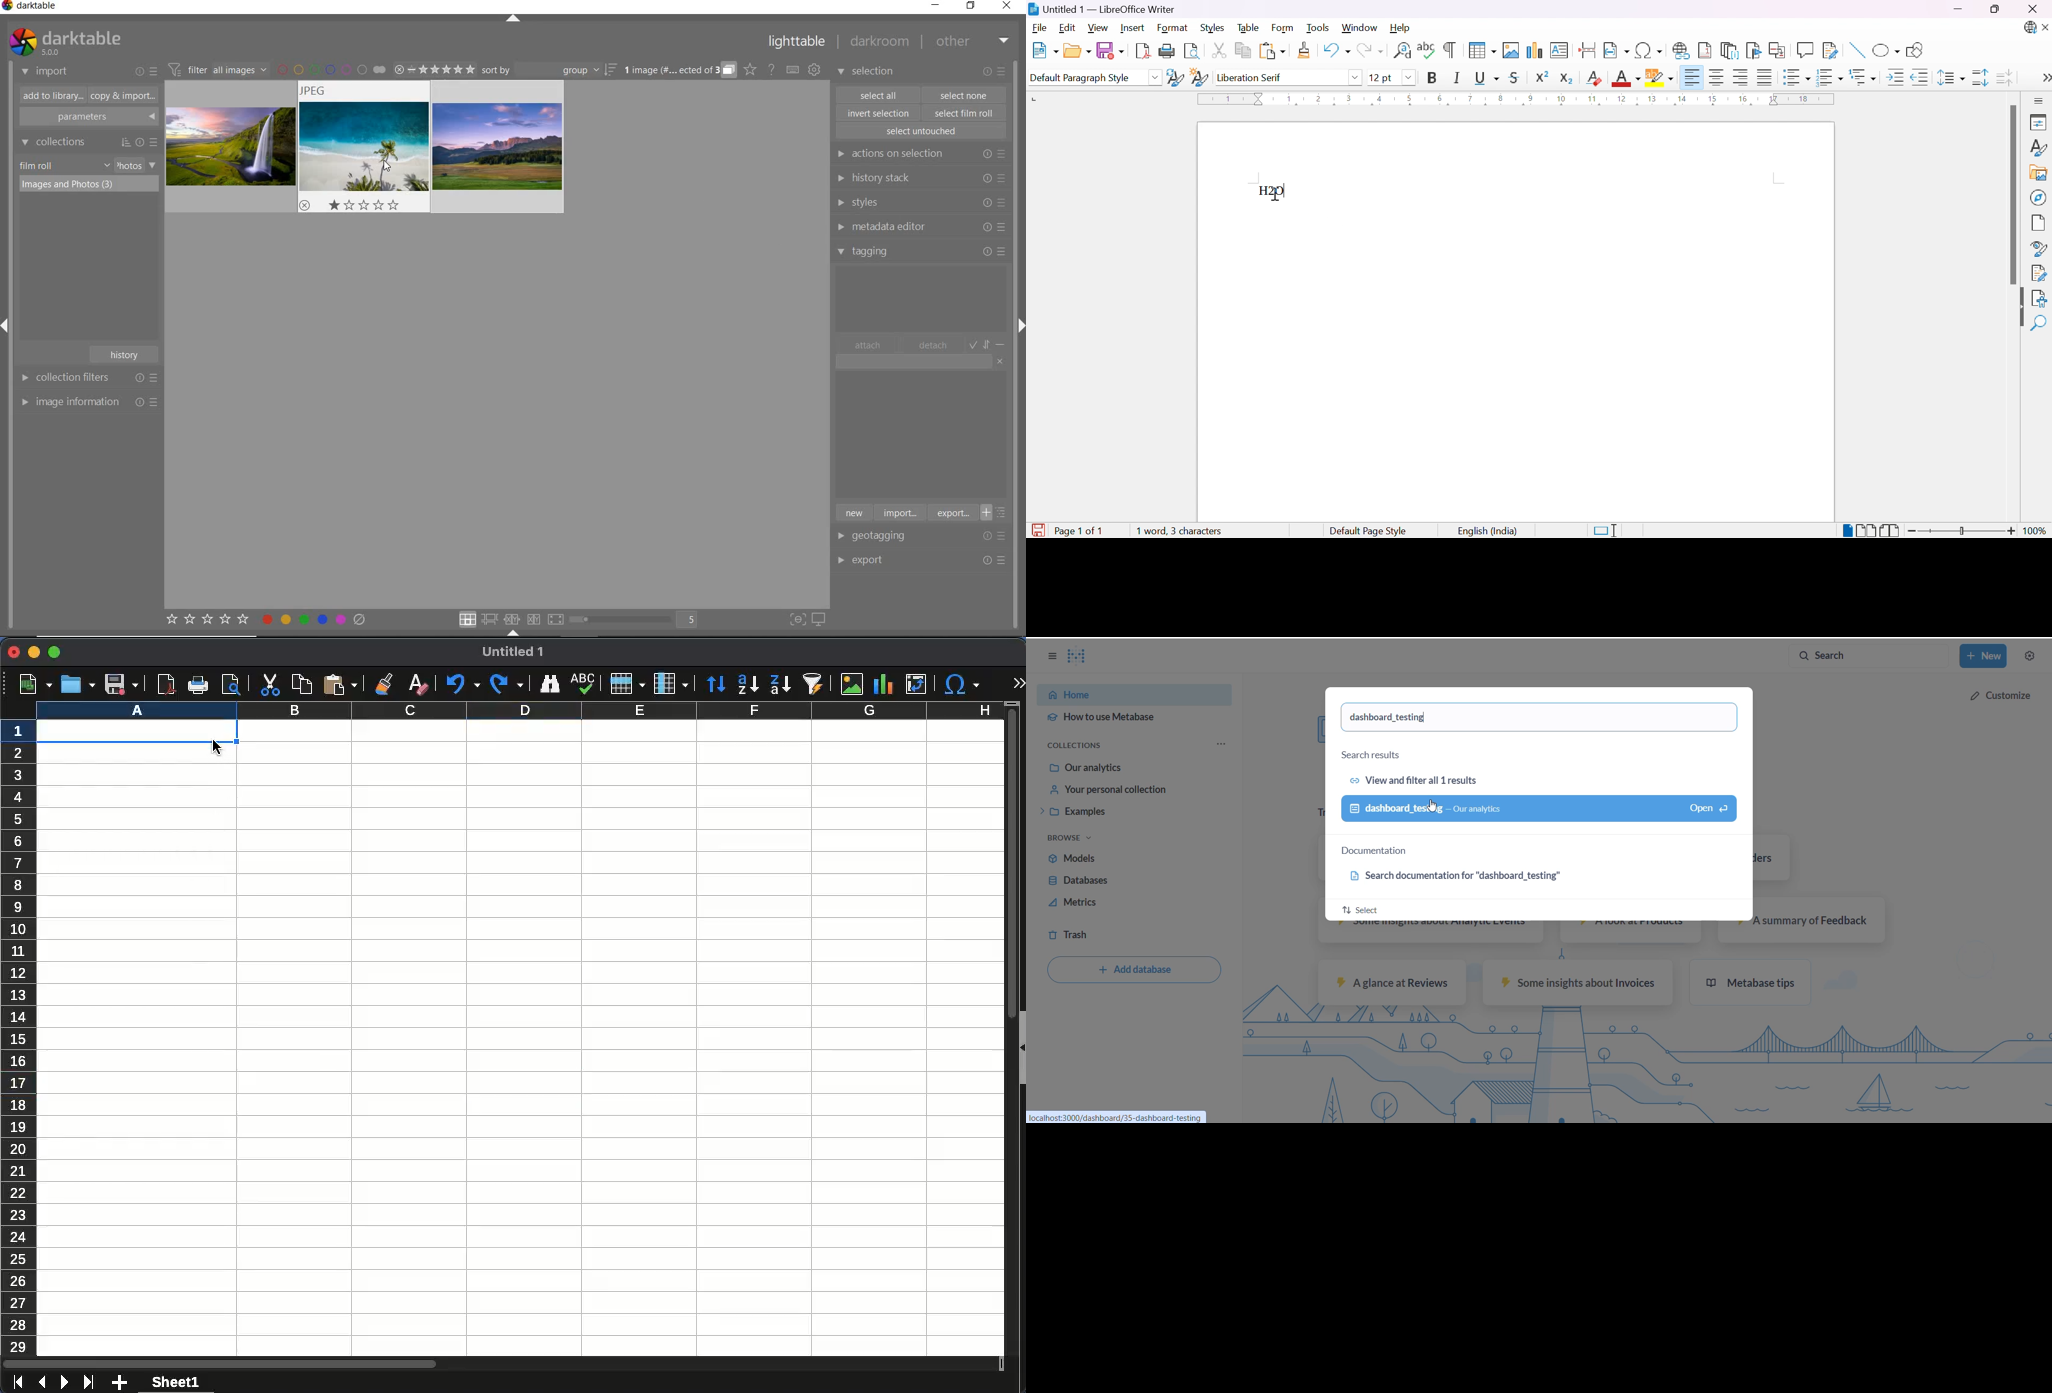 The width and height of the screenshot is (2072, 1400). Describe the element at coordinates (1077, 50) in the screenshot. I see `Open` at that location.